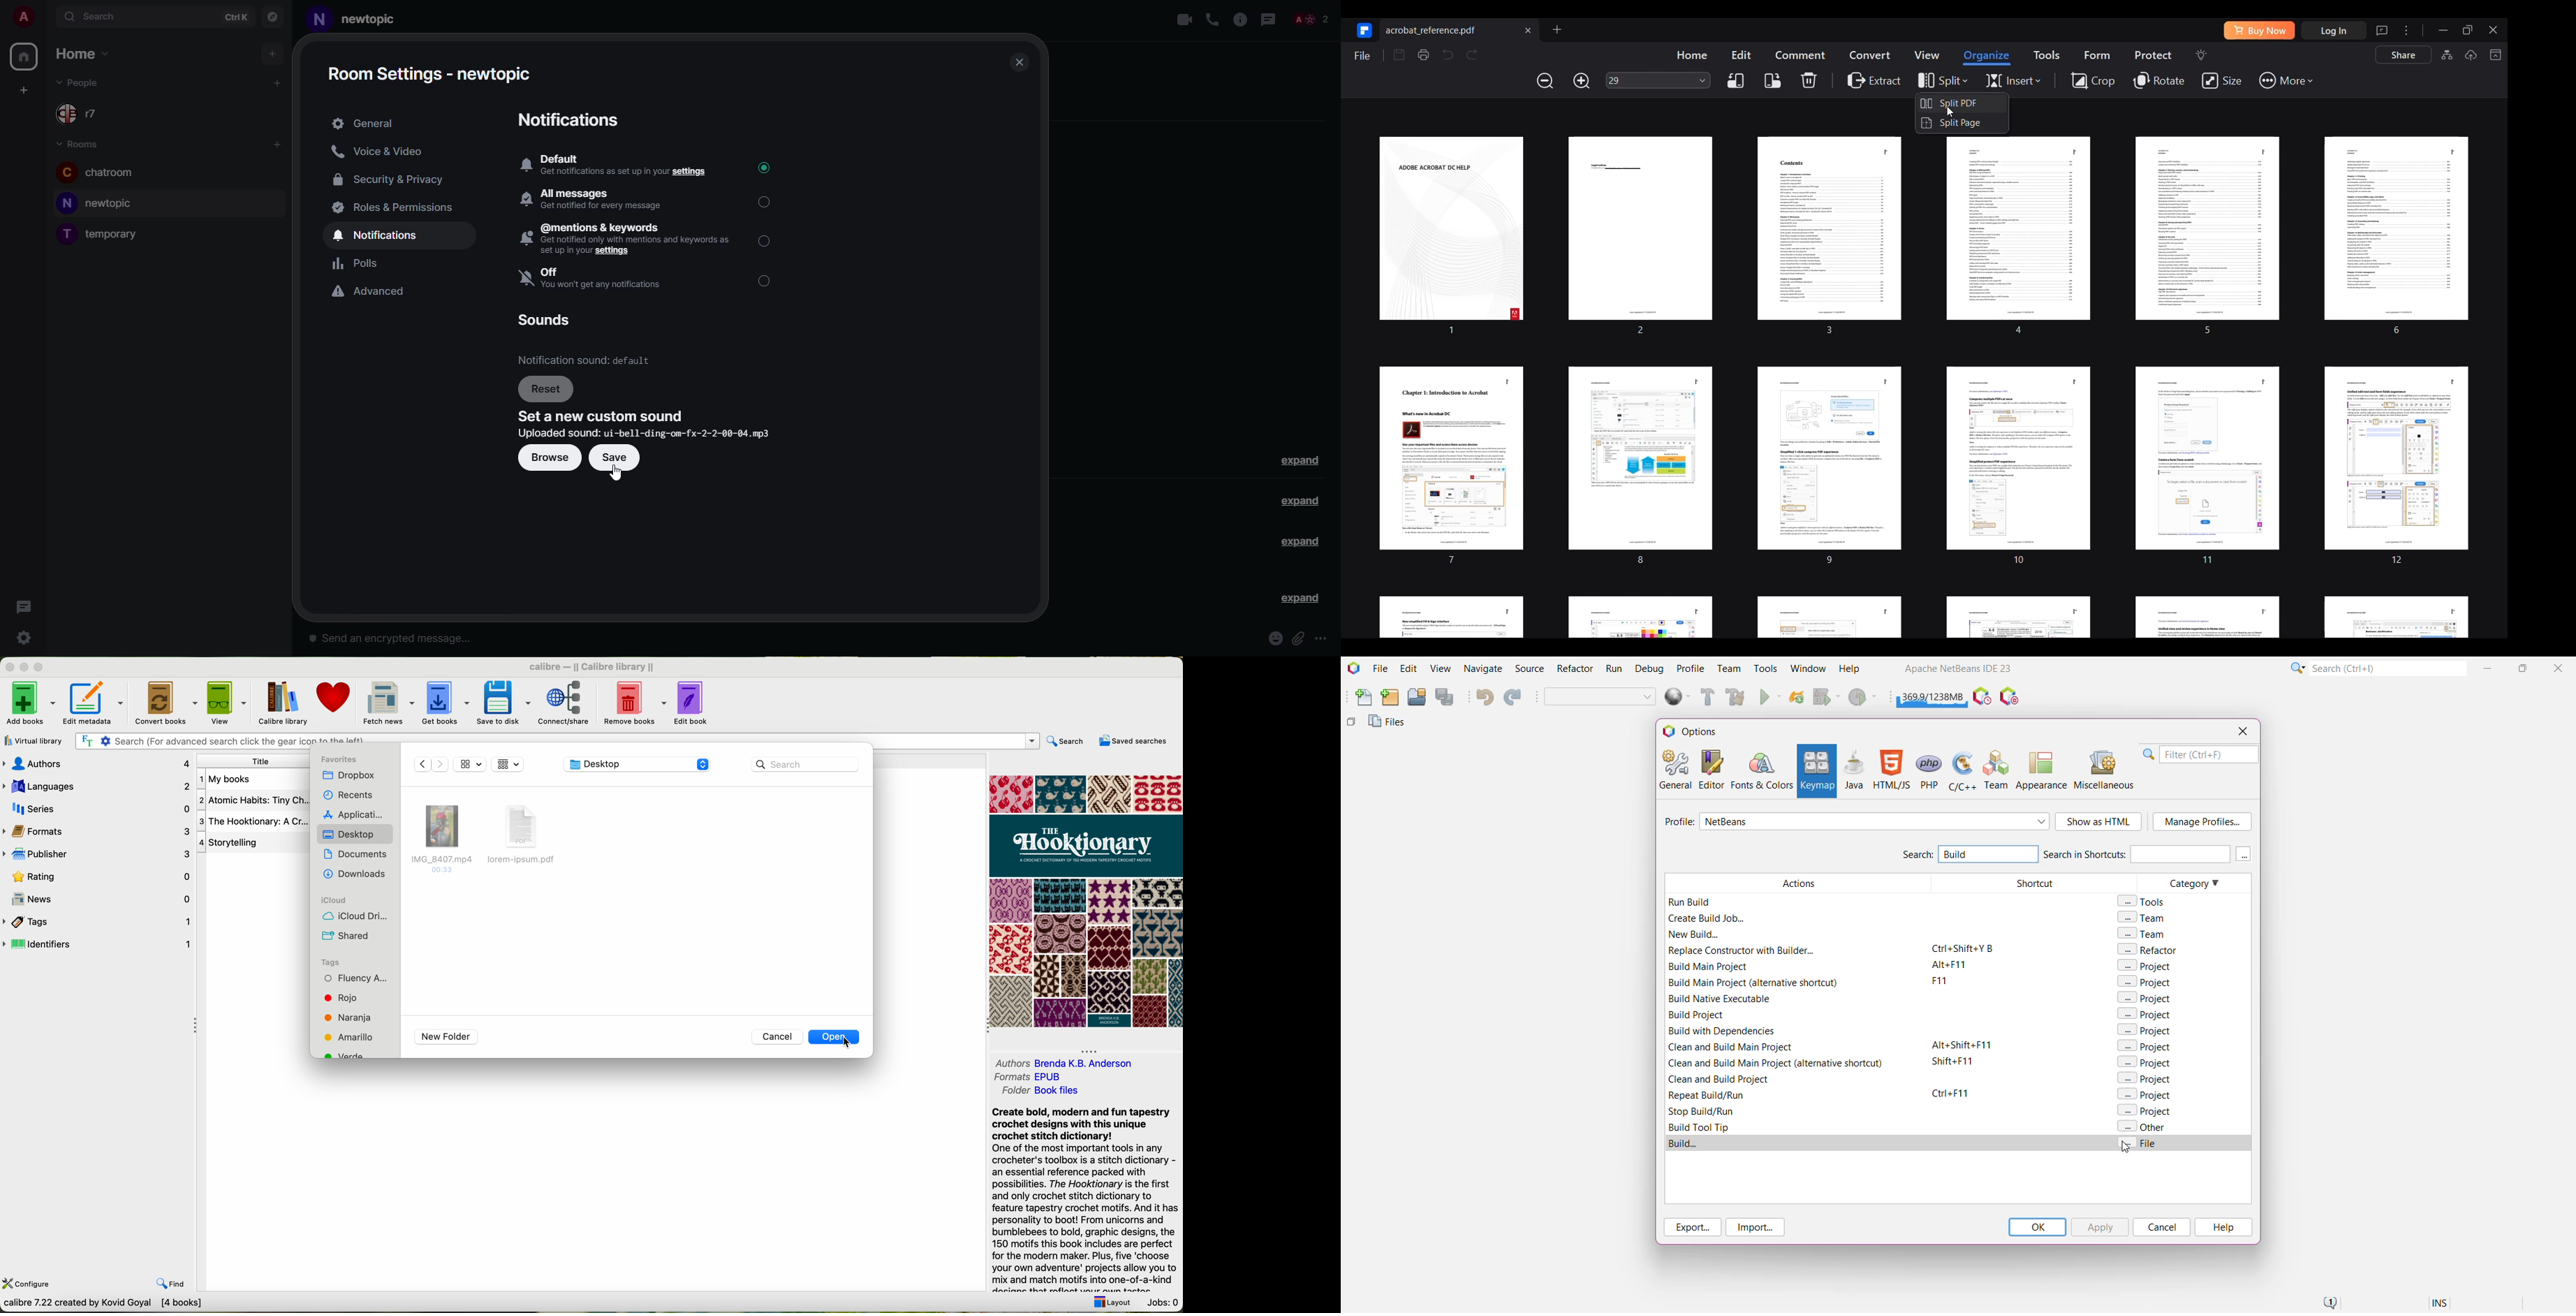 This screenshot has height=1316, width=2576. I want to click on search, so click(96, 17).